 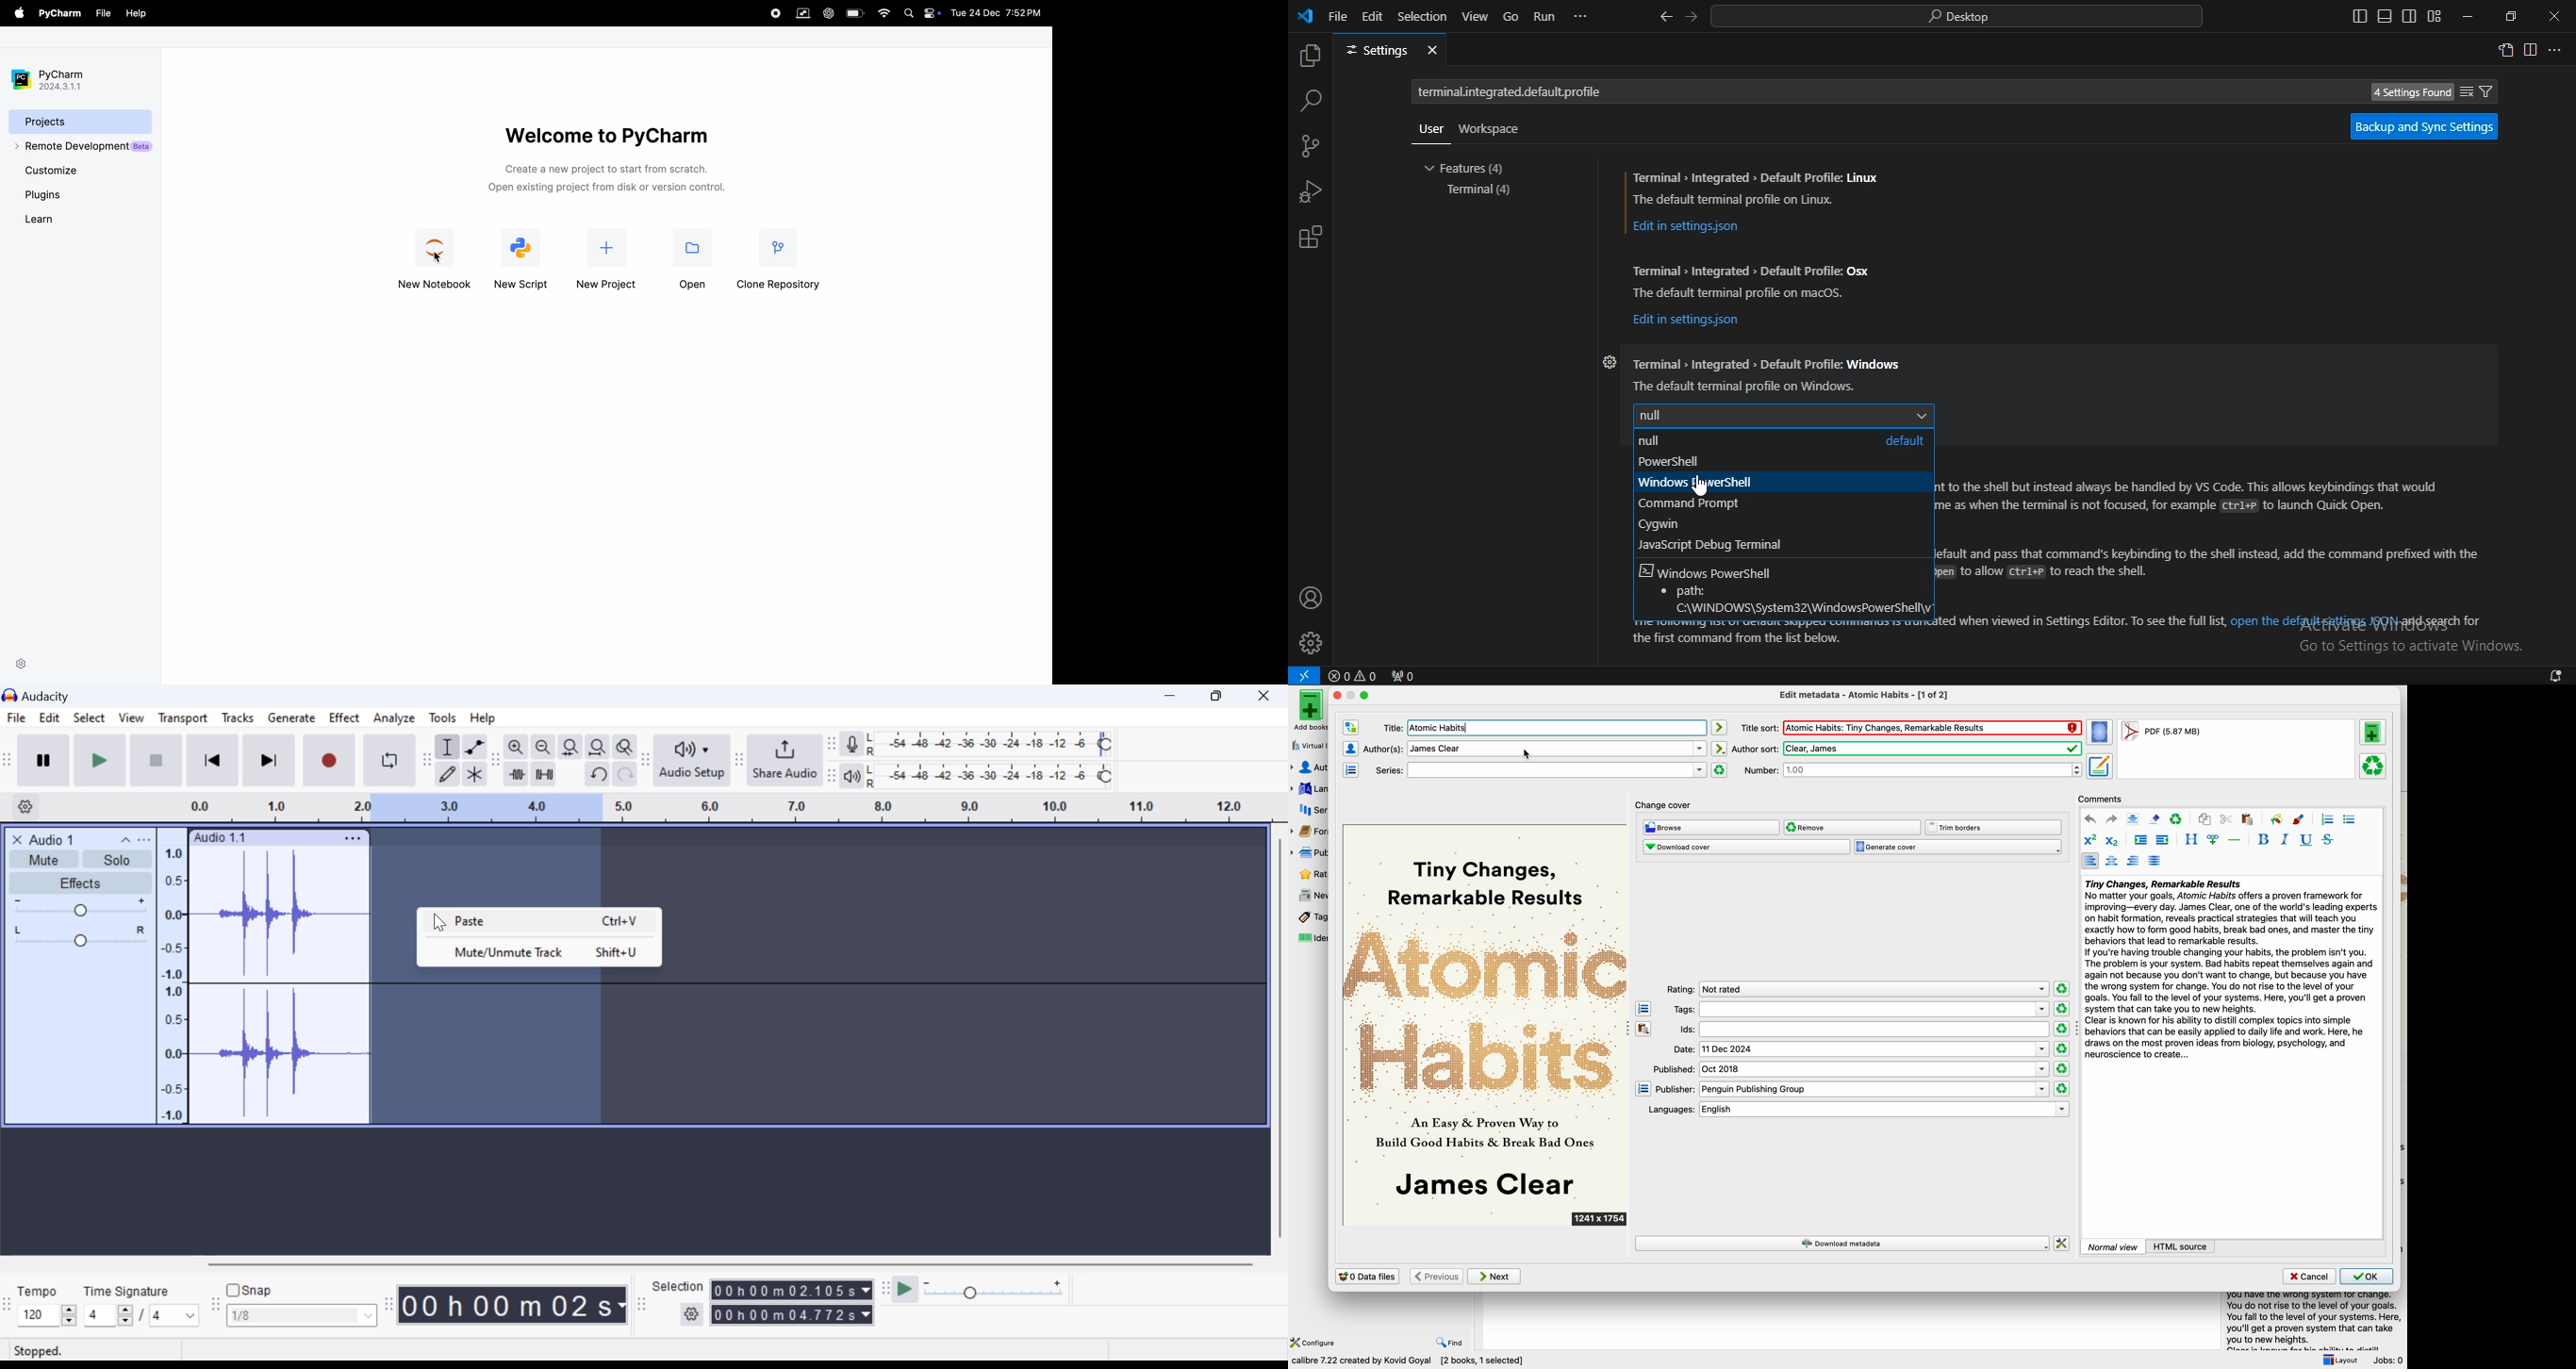 I want to click on Clip Title, so click(x=58, y=839).